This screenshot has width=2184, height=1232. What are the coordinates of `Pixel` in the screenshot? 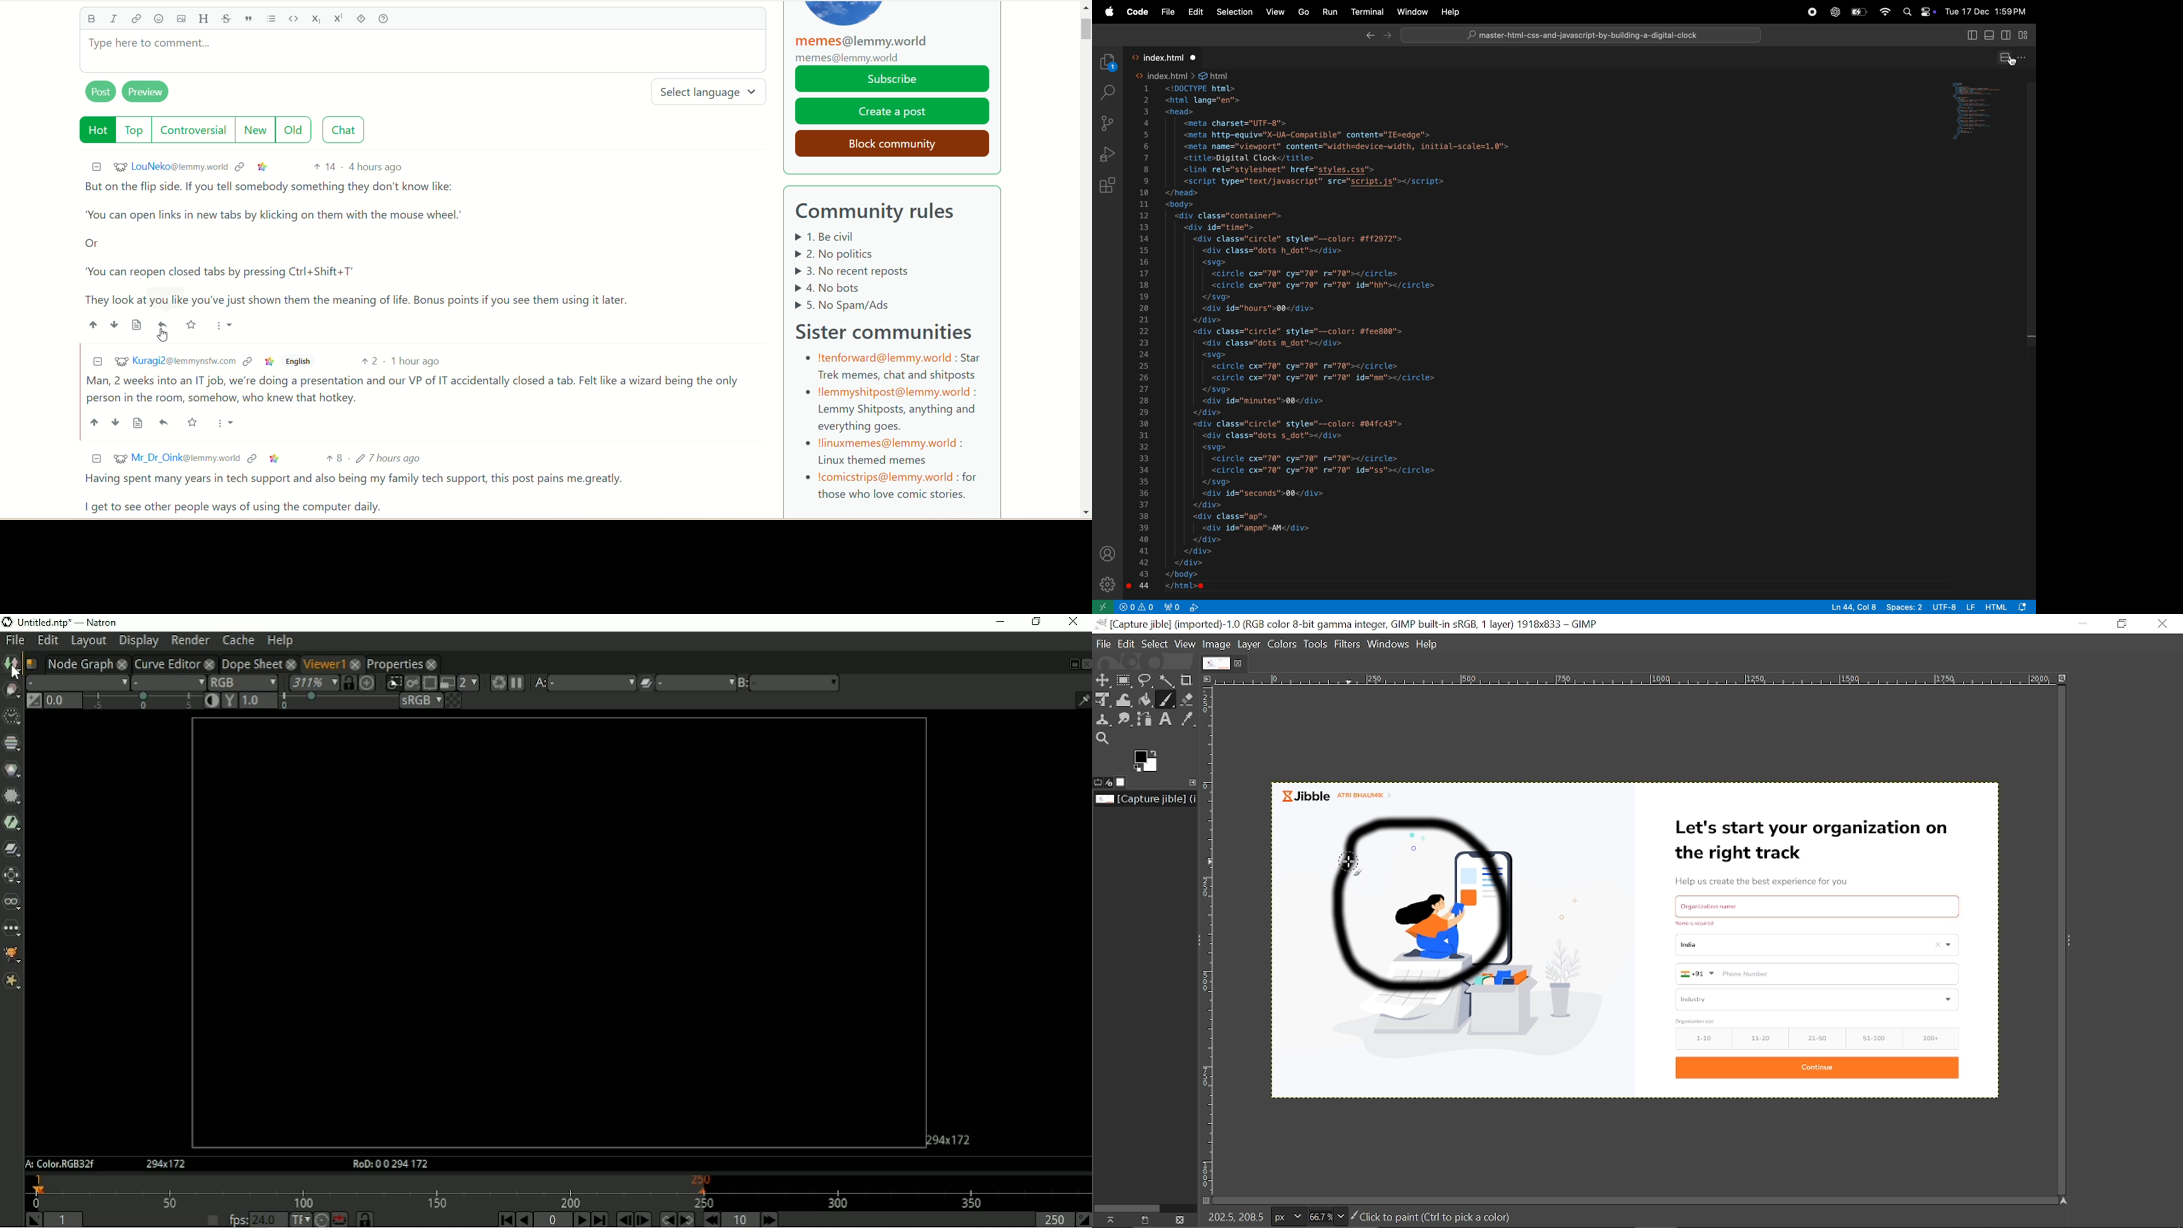 It's located at (1290, 1218).